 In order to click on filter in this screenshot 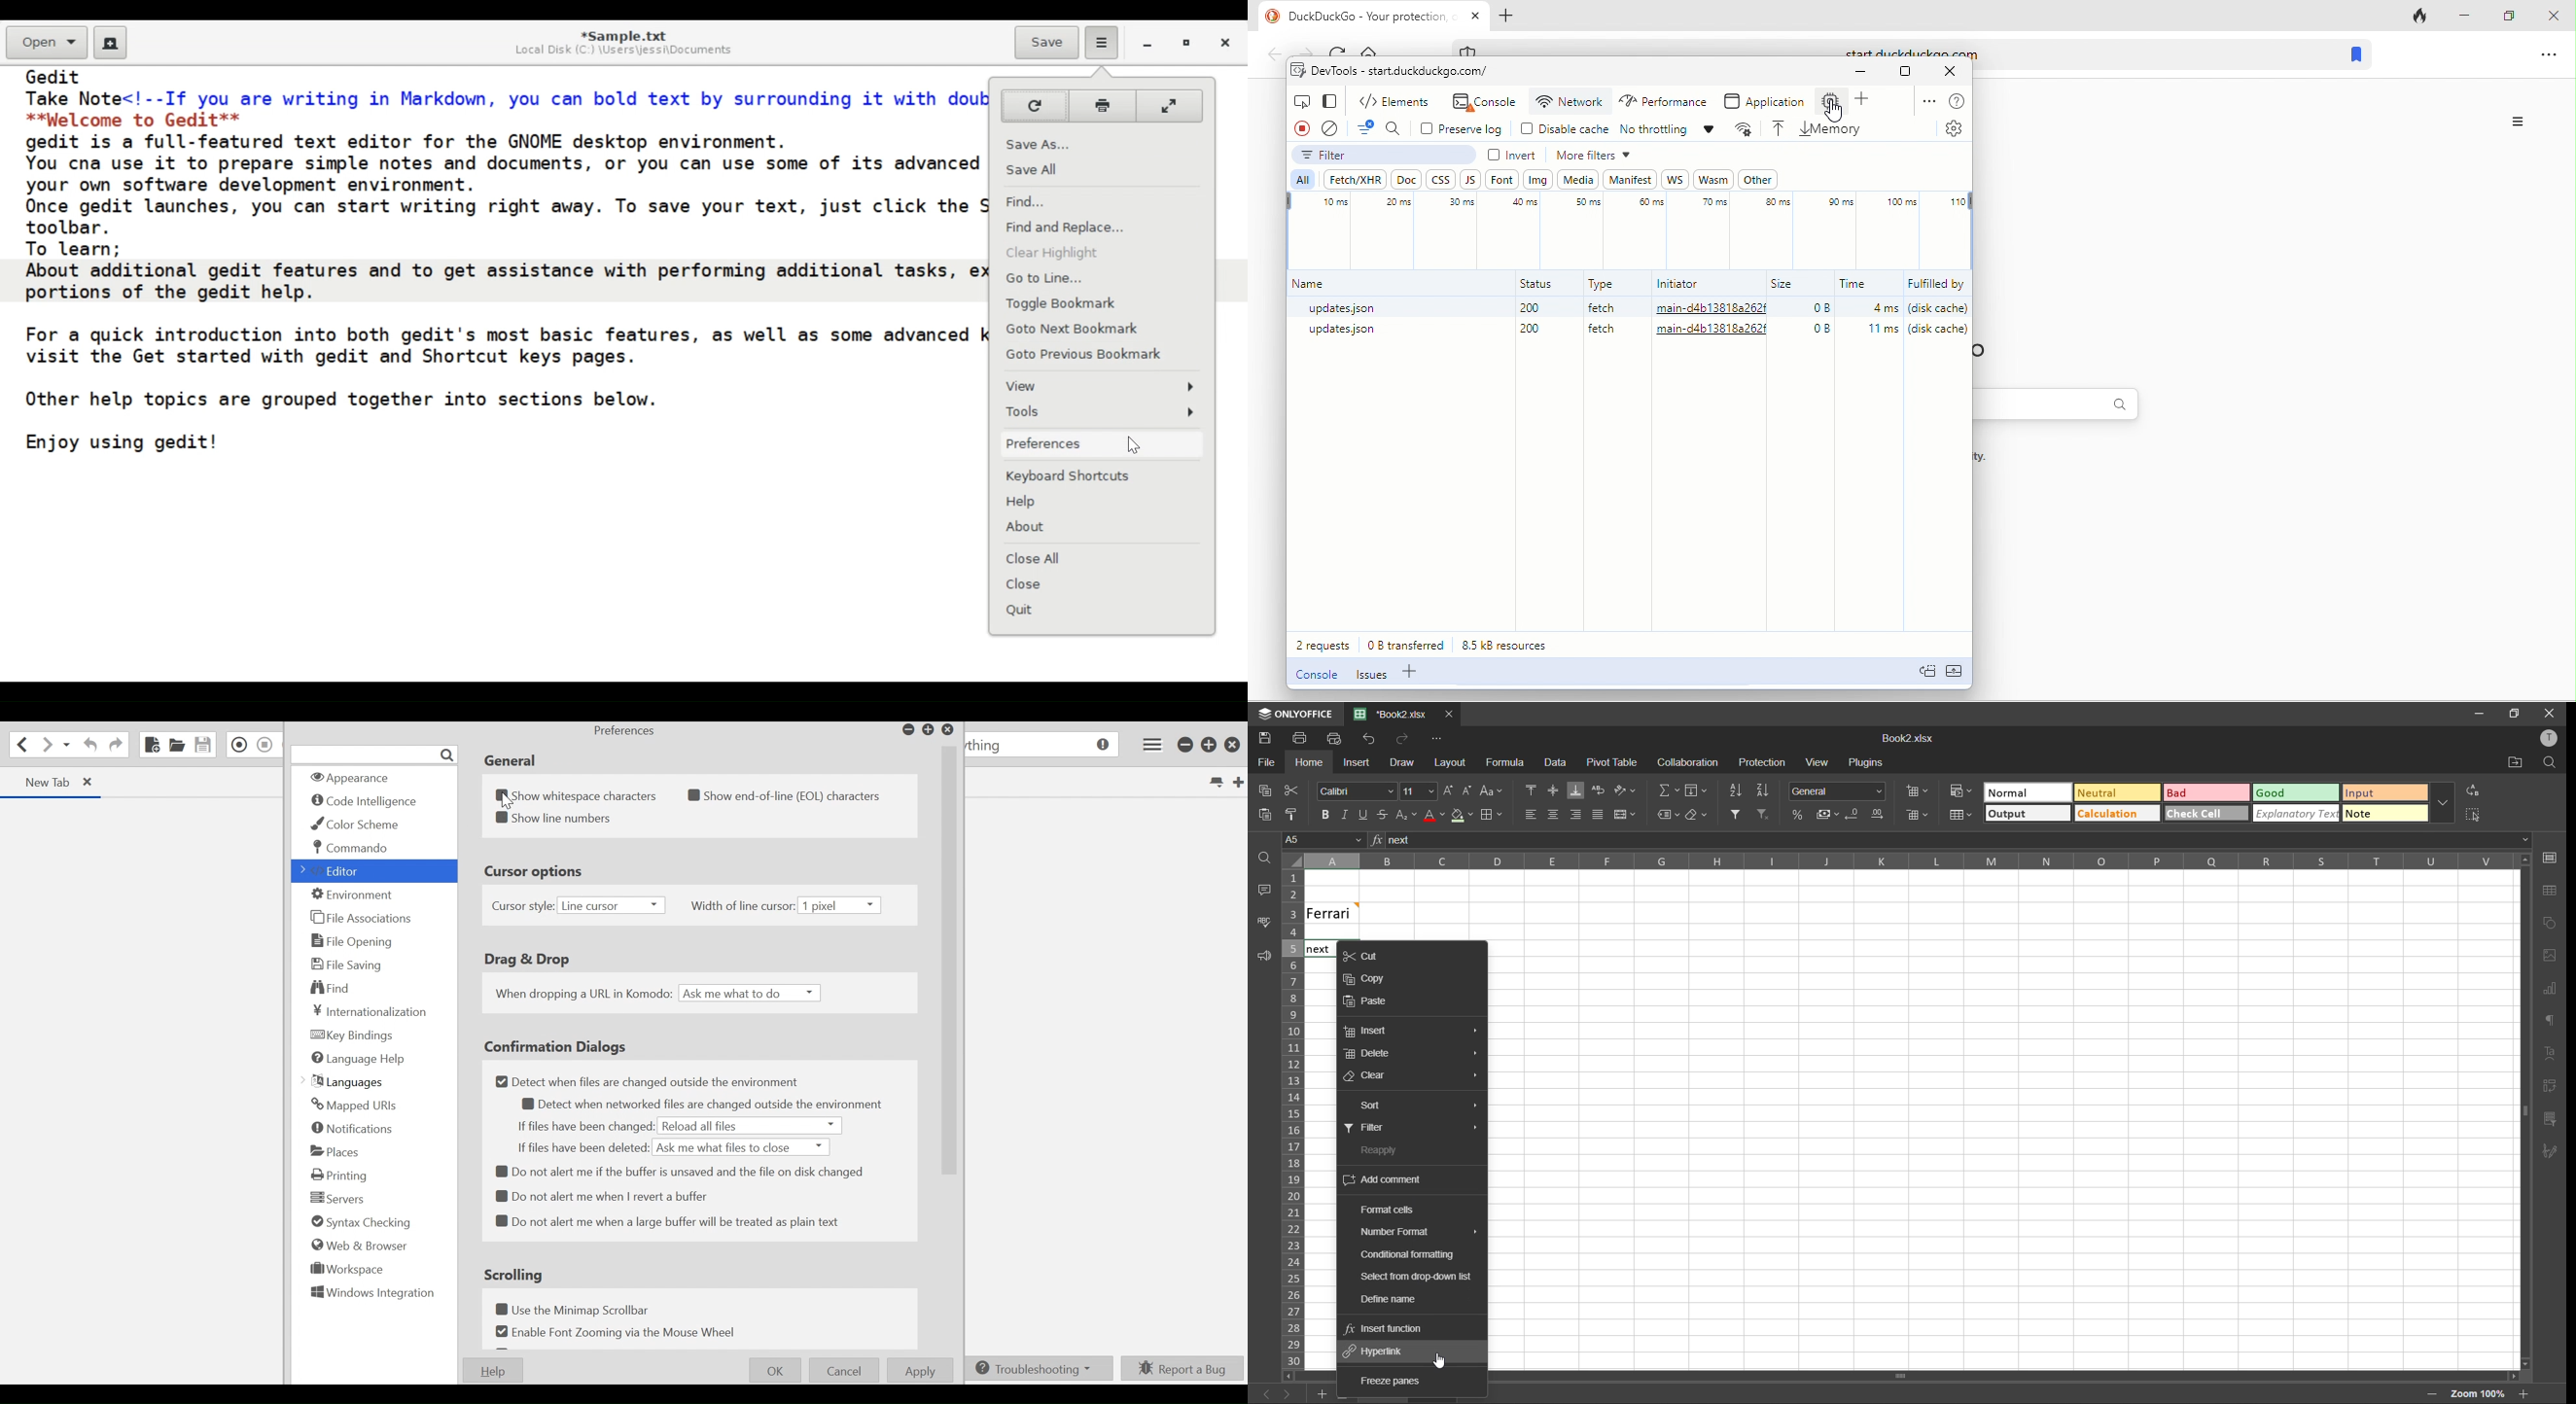, I will do `click(1371, 1129)`.